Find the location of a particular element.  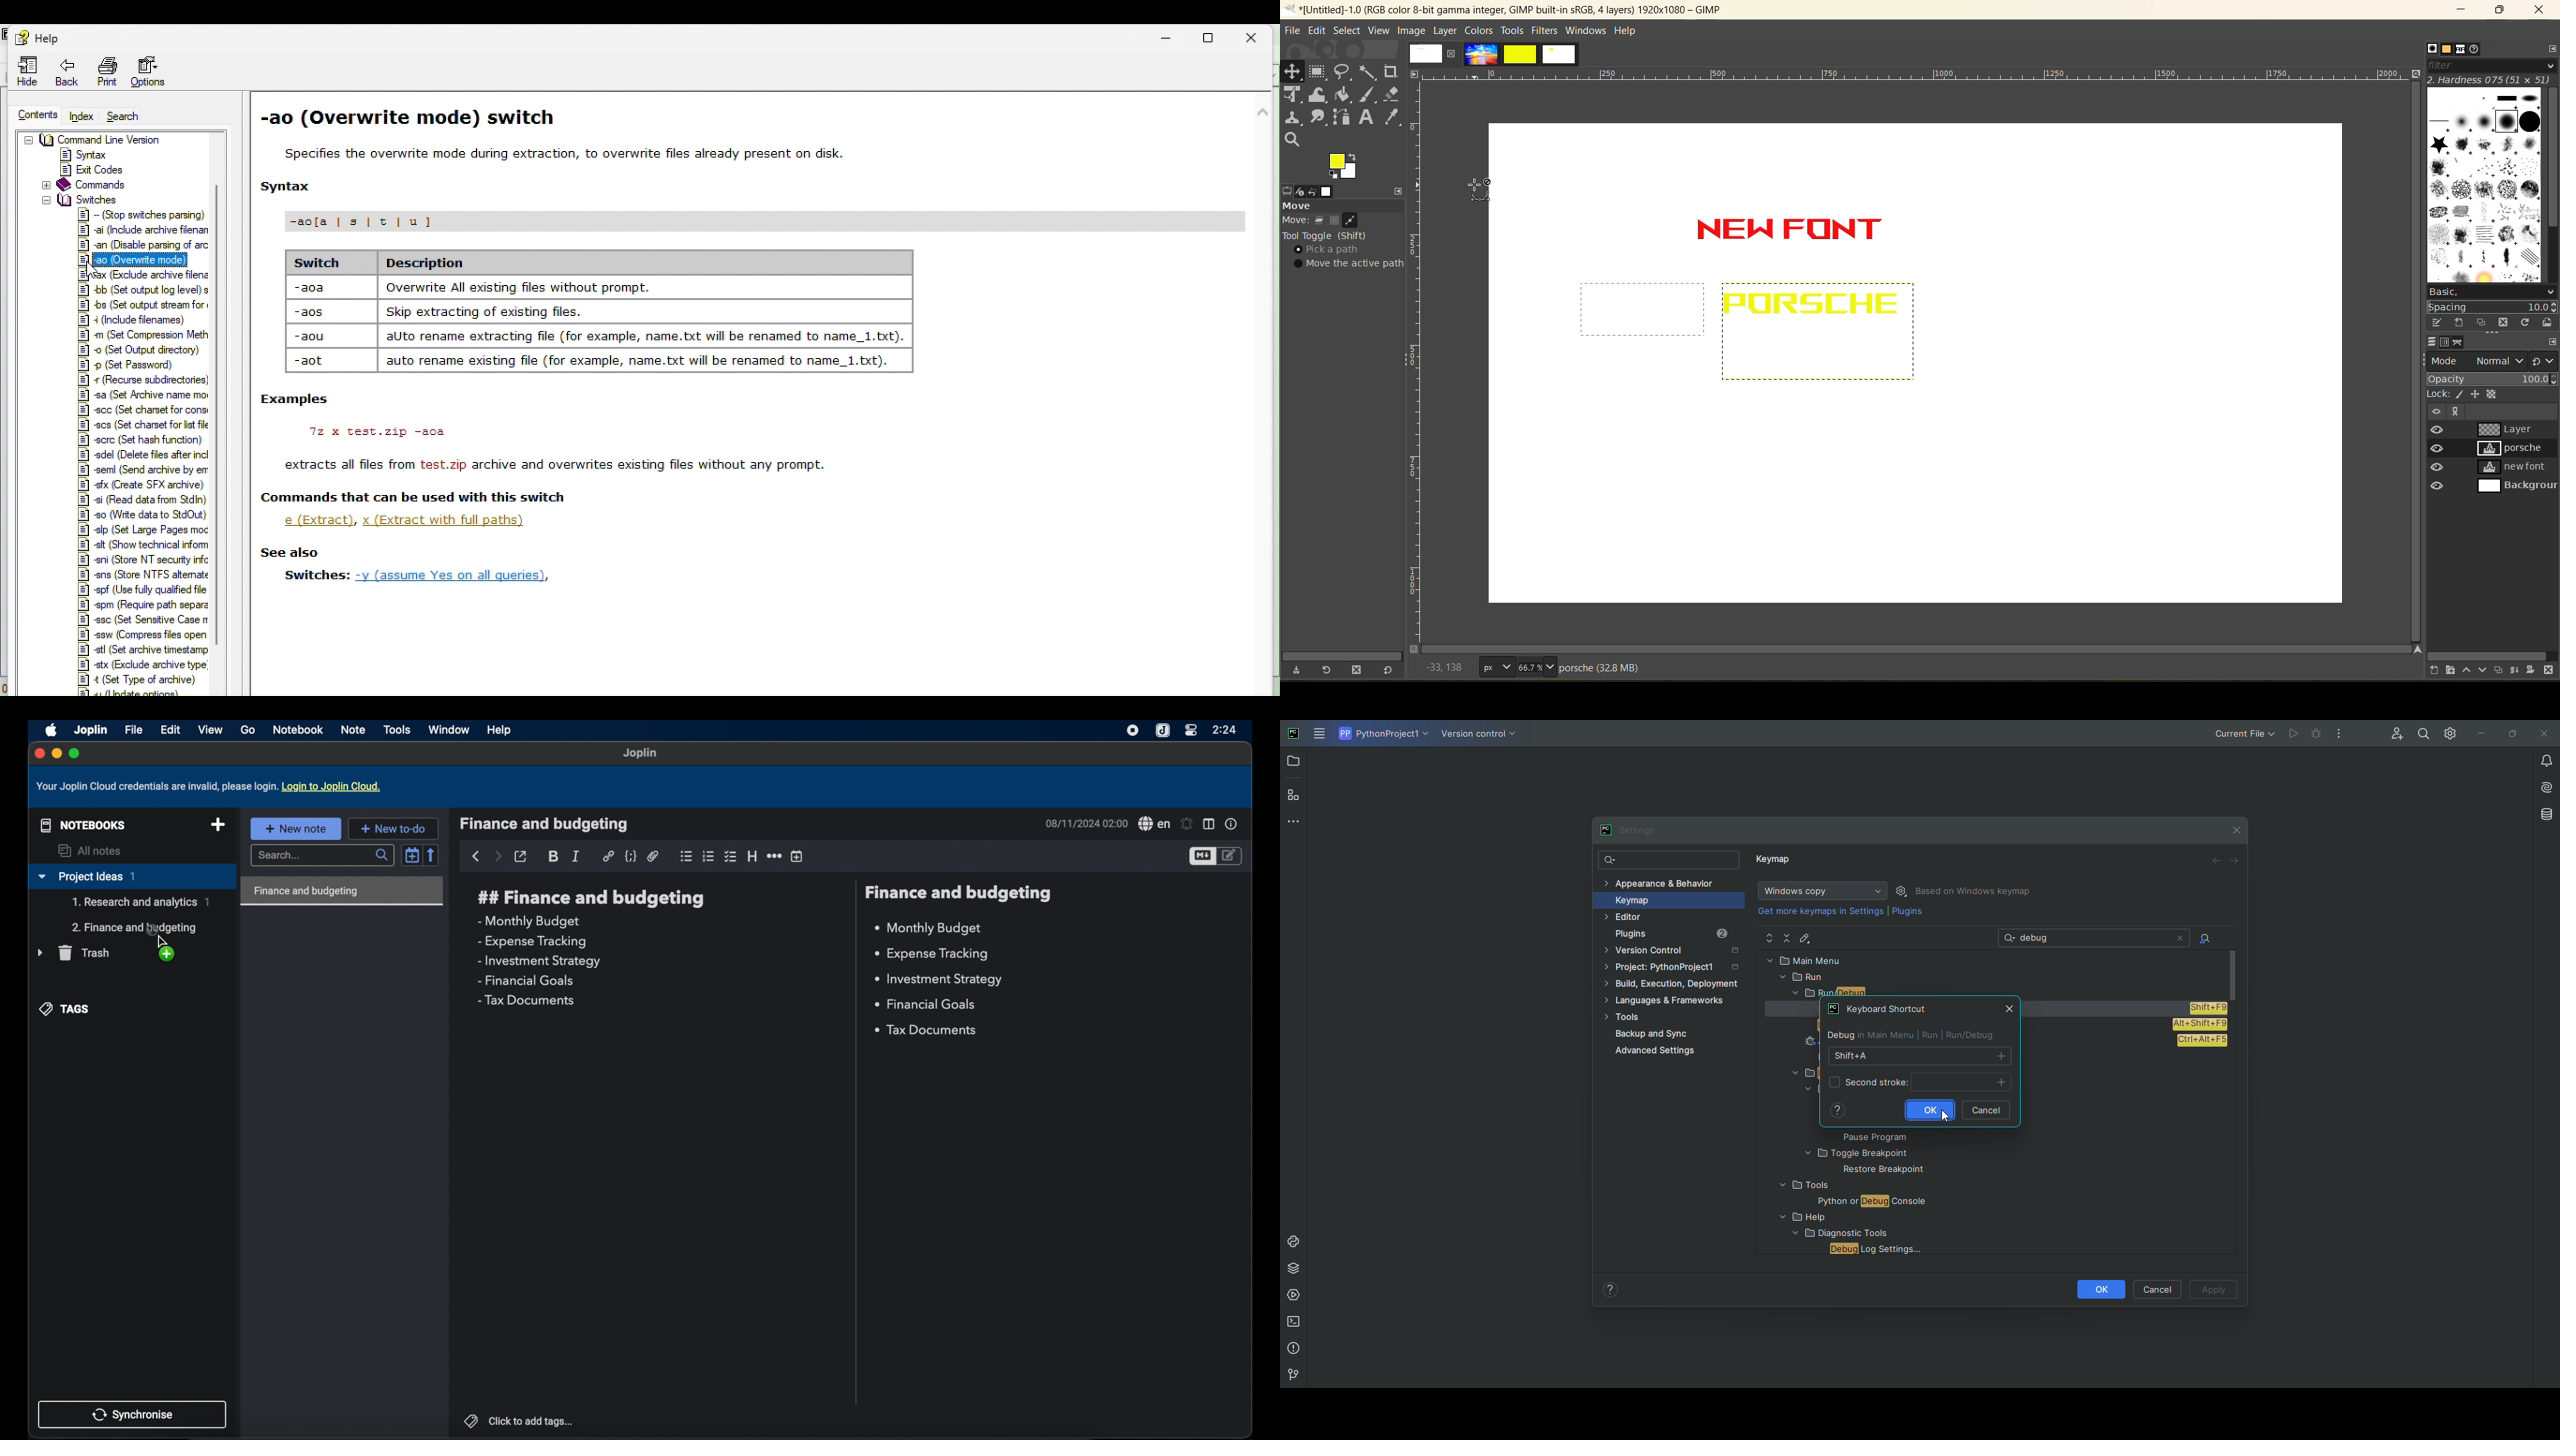

Restore is located at coordinates (2509, 733).